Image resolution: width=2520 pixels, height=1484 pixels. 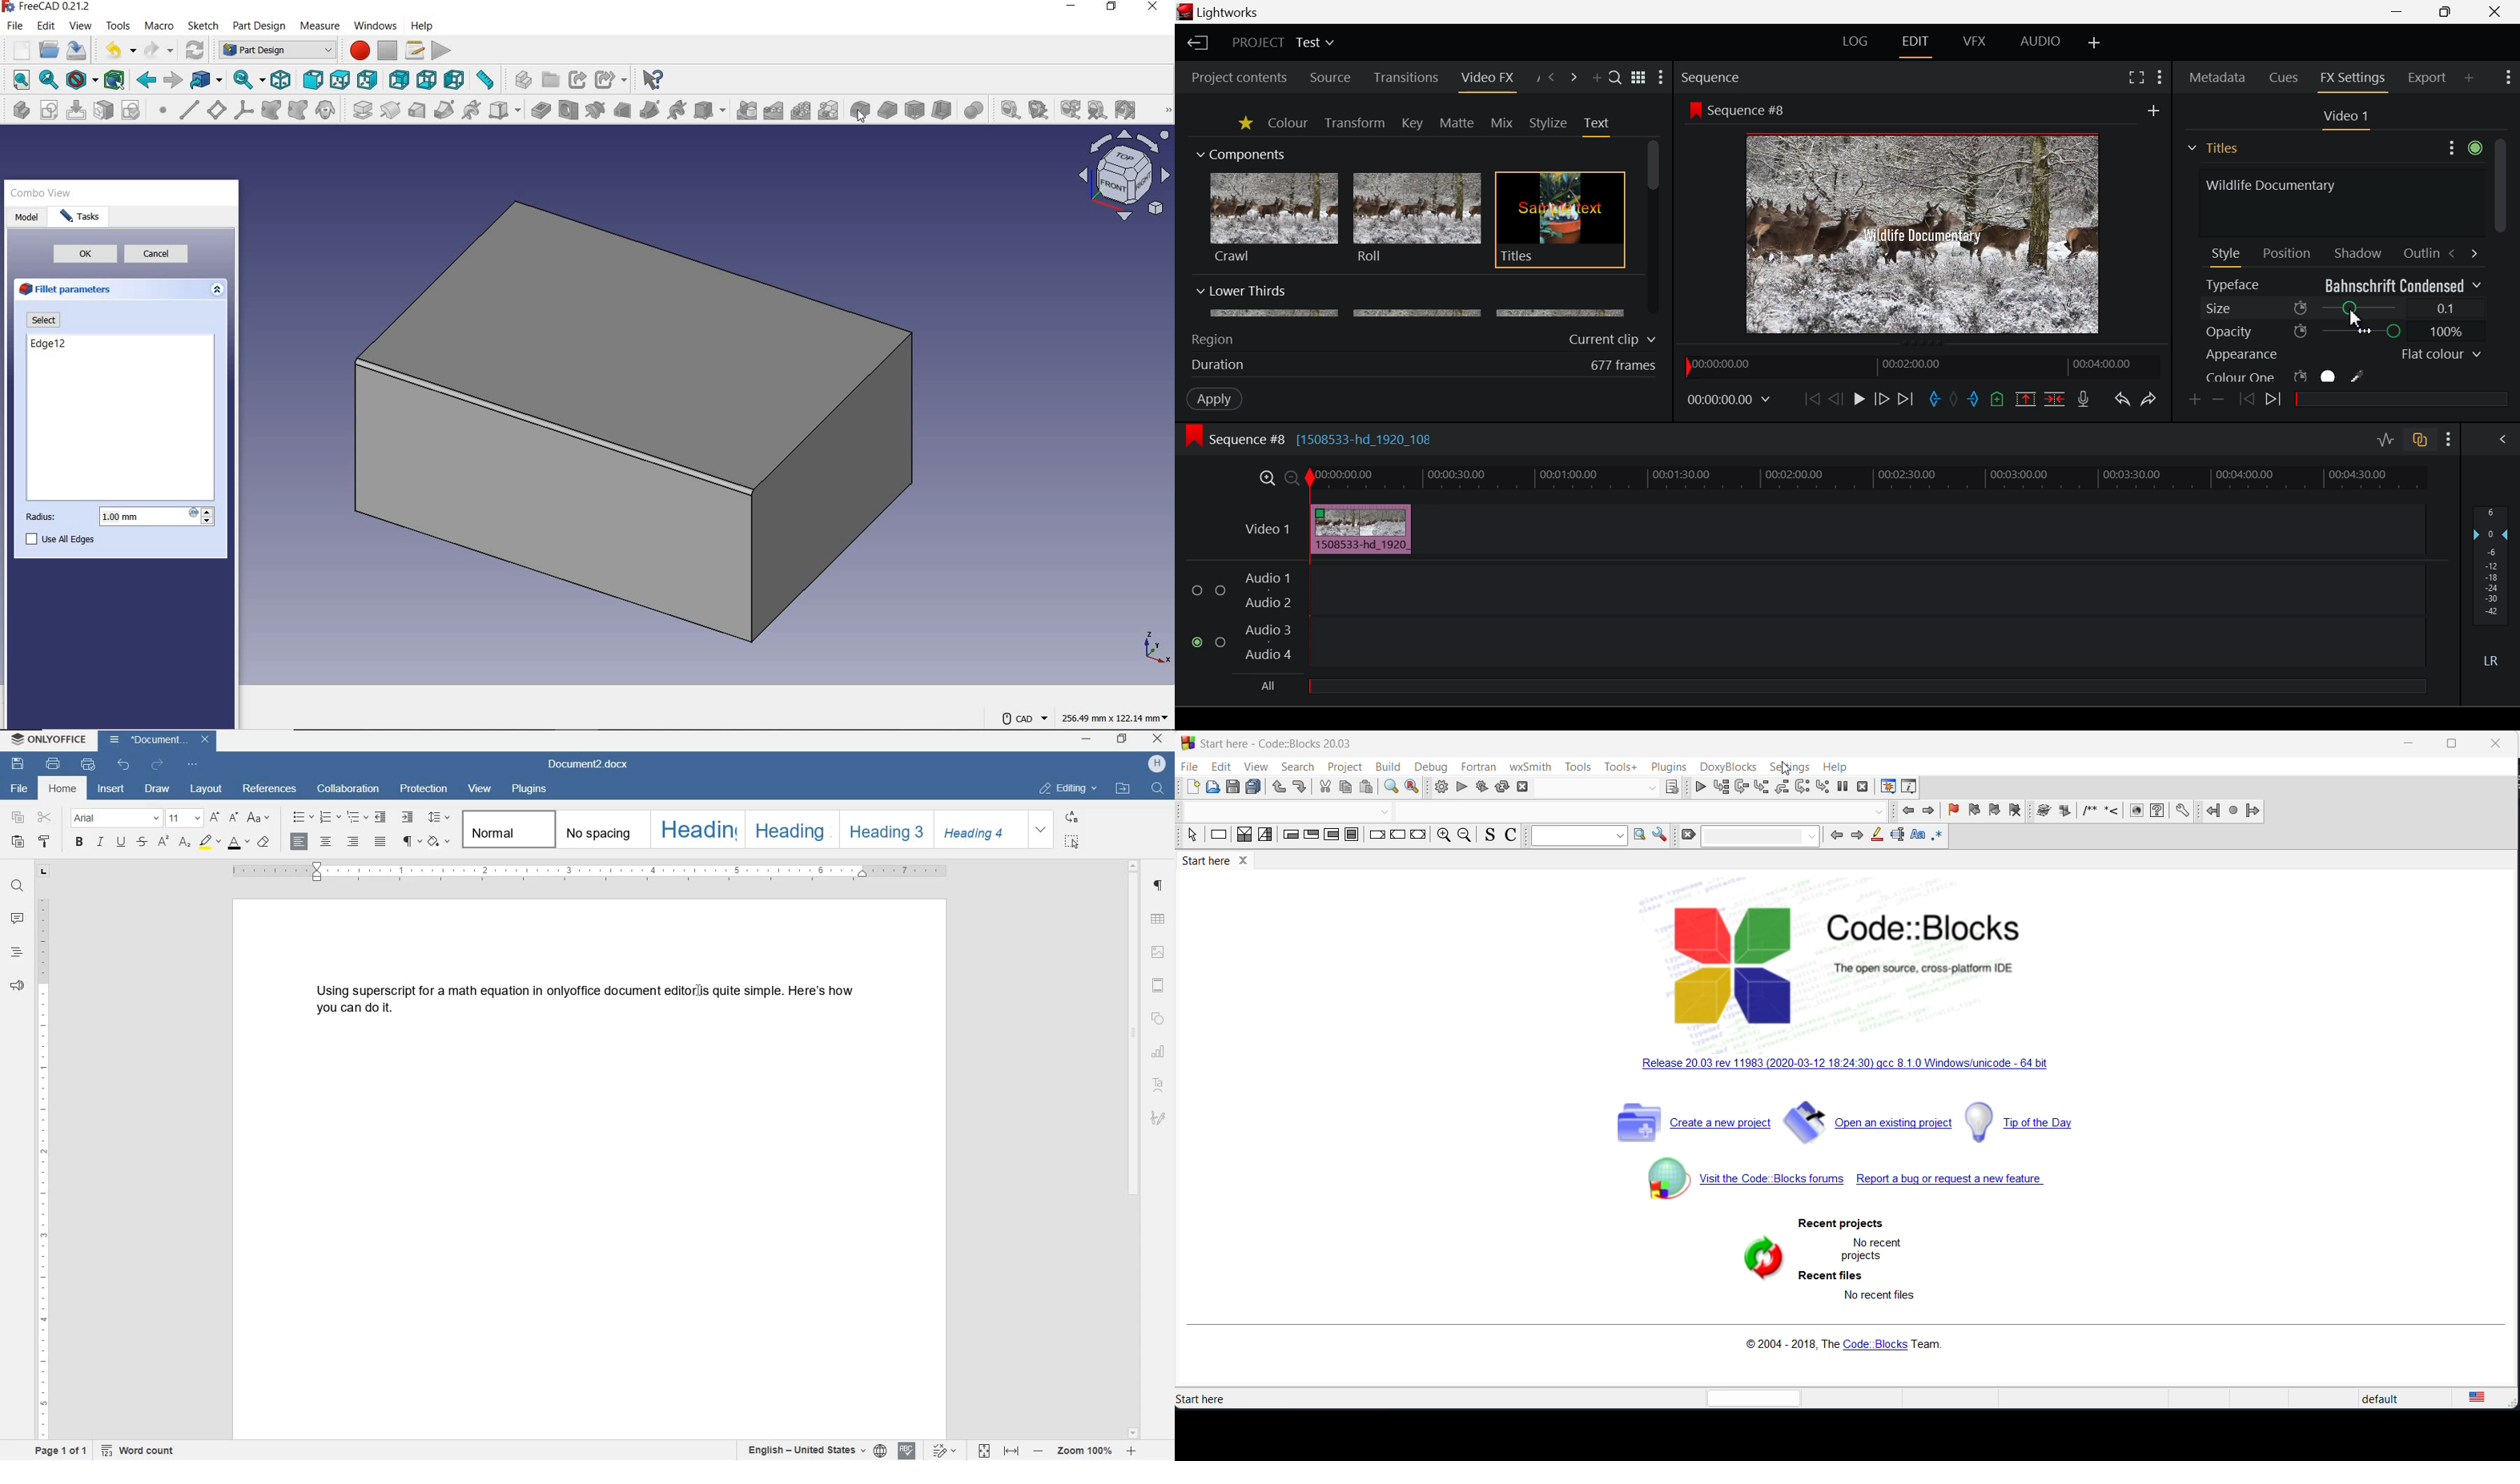 What do you see at coordinates (711, 109) in the screenshot?
I see `create a subtractive primitive` at bounding box center [711, 109].